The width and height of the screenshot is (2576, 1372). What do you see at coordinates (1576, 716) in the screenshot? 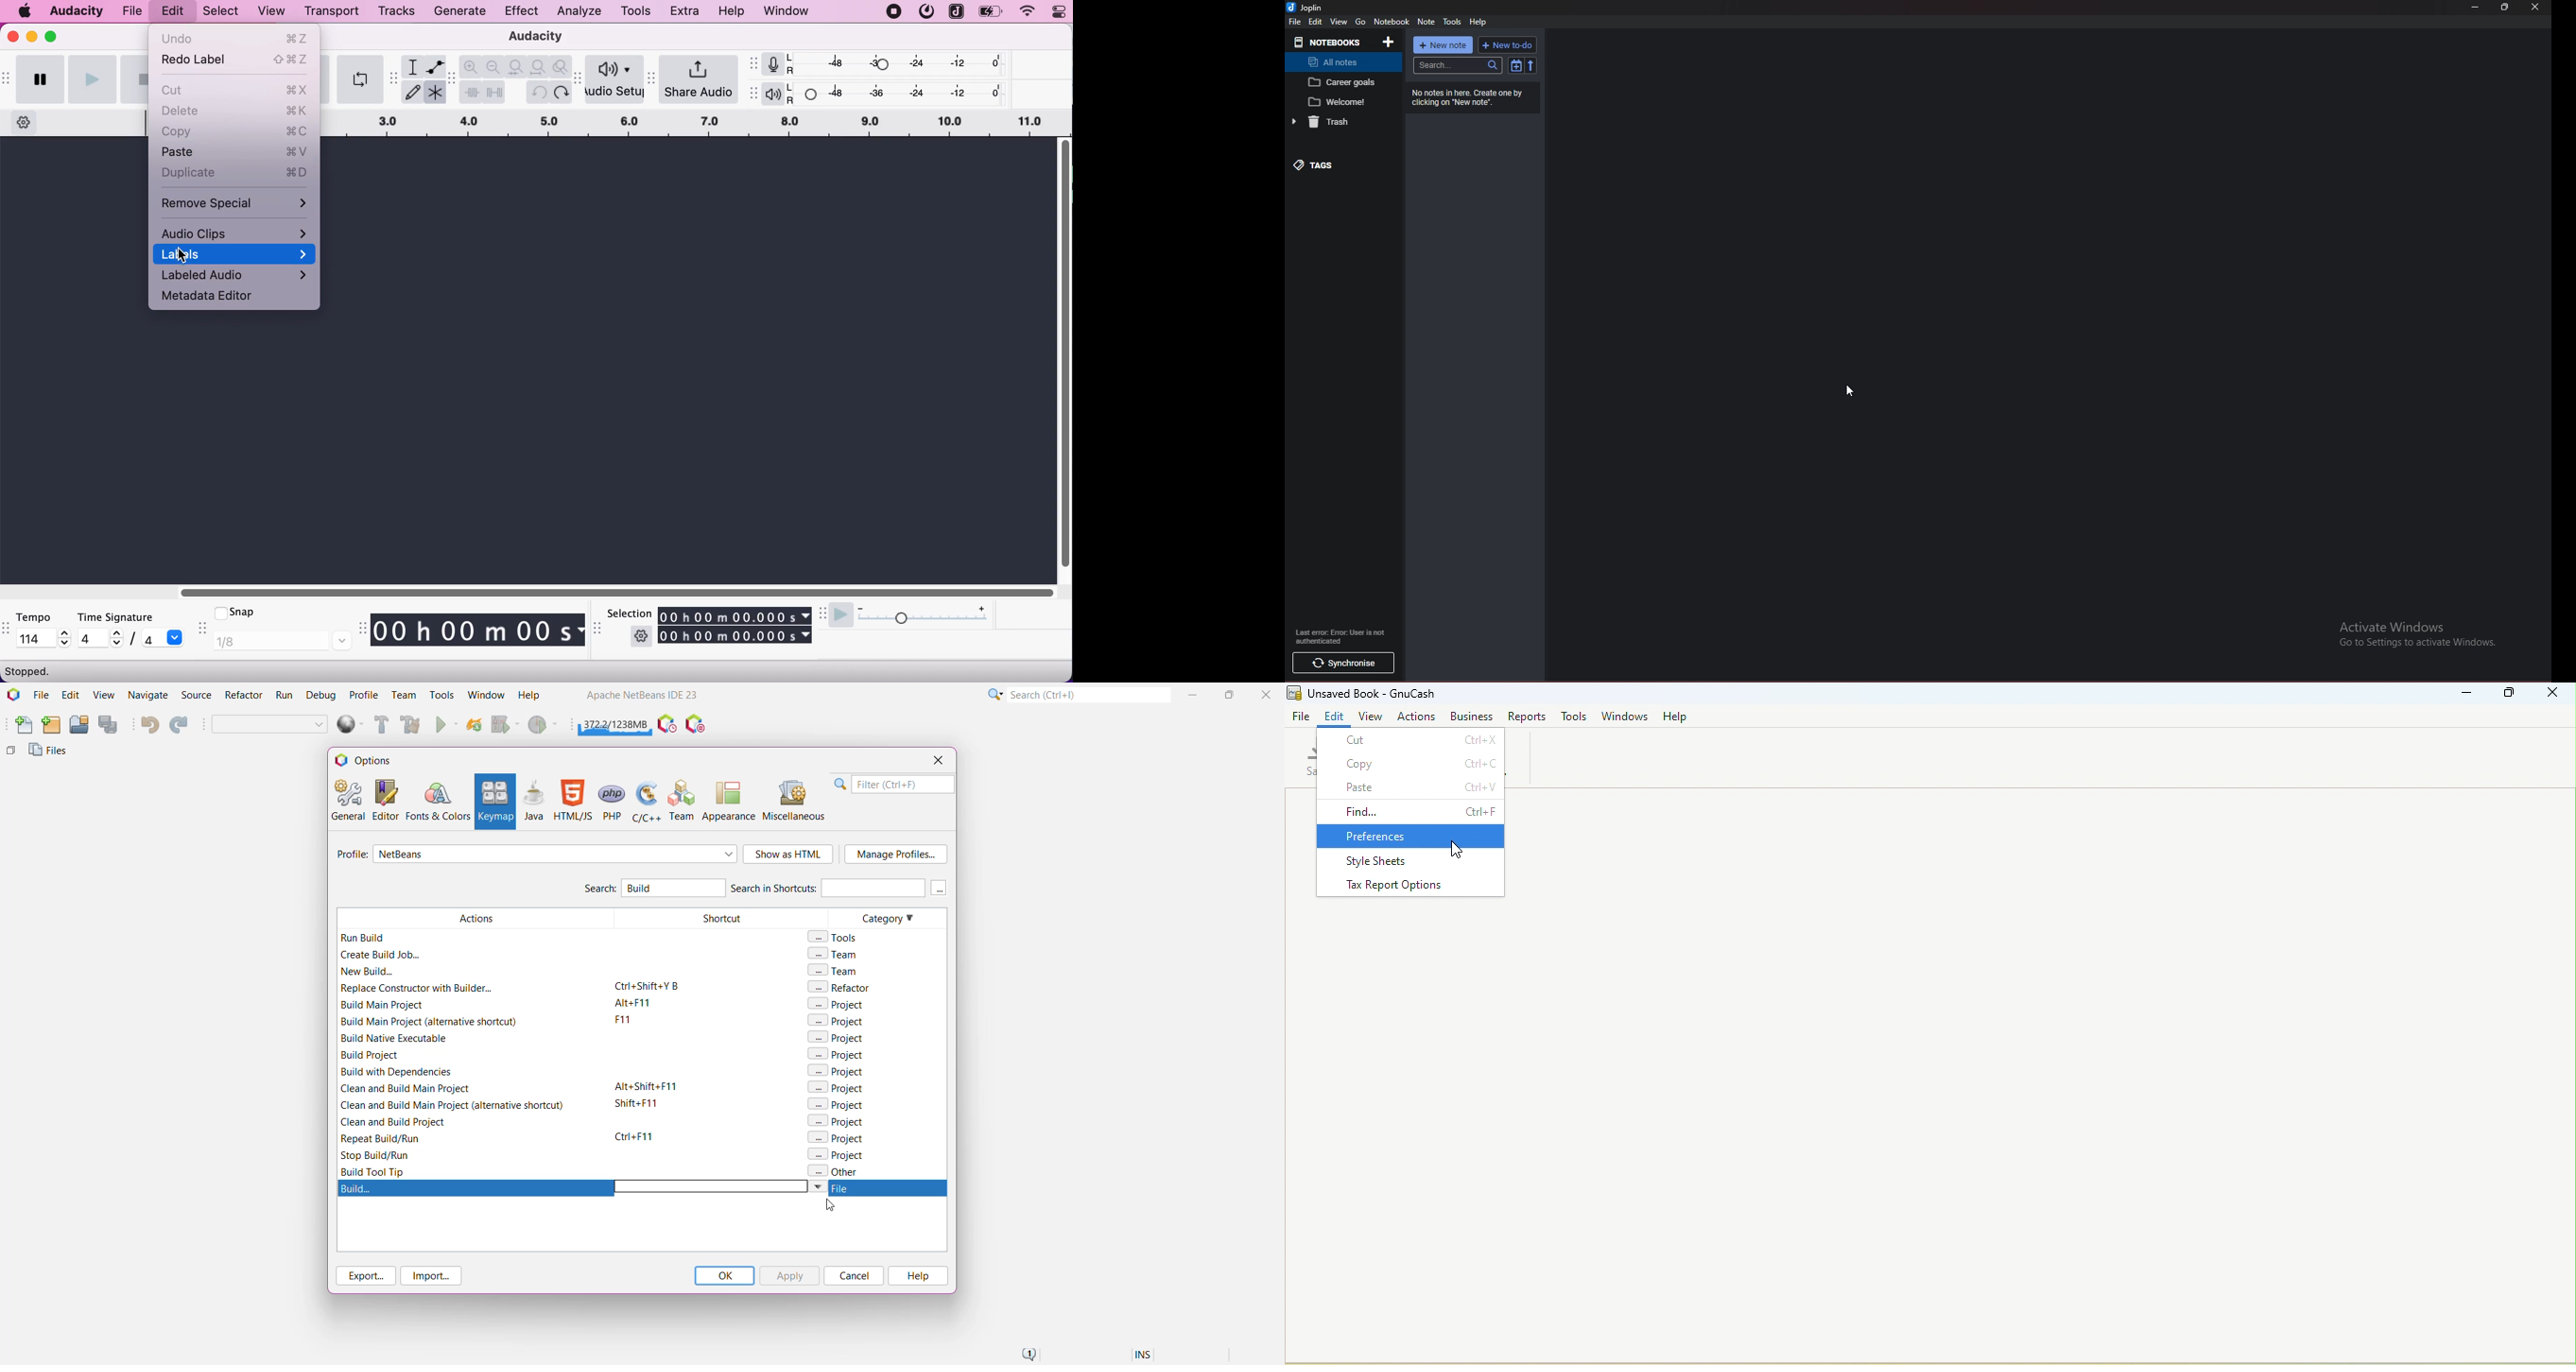
I see `Tools` at bounding box center [1576, 716].